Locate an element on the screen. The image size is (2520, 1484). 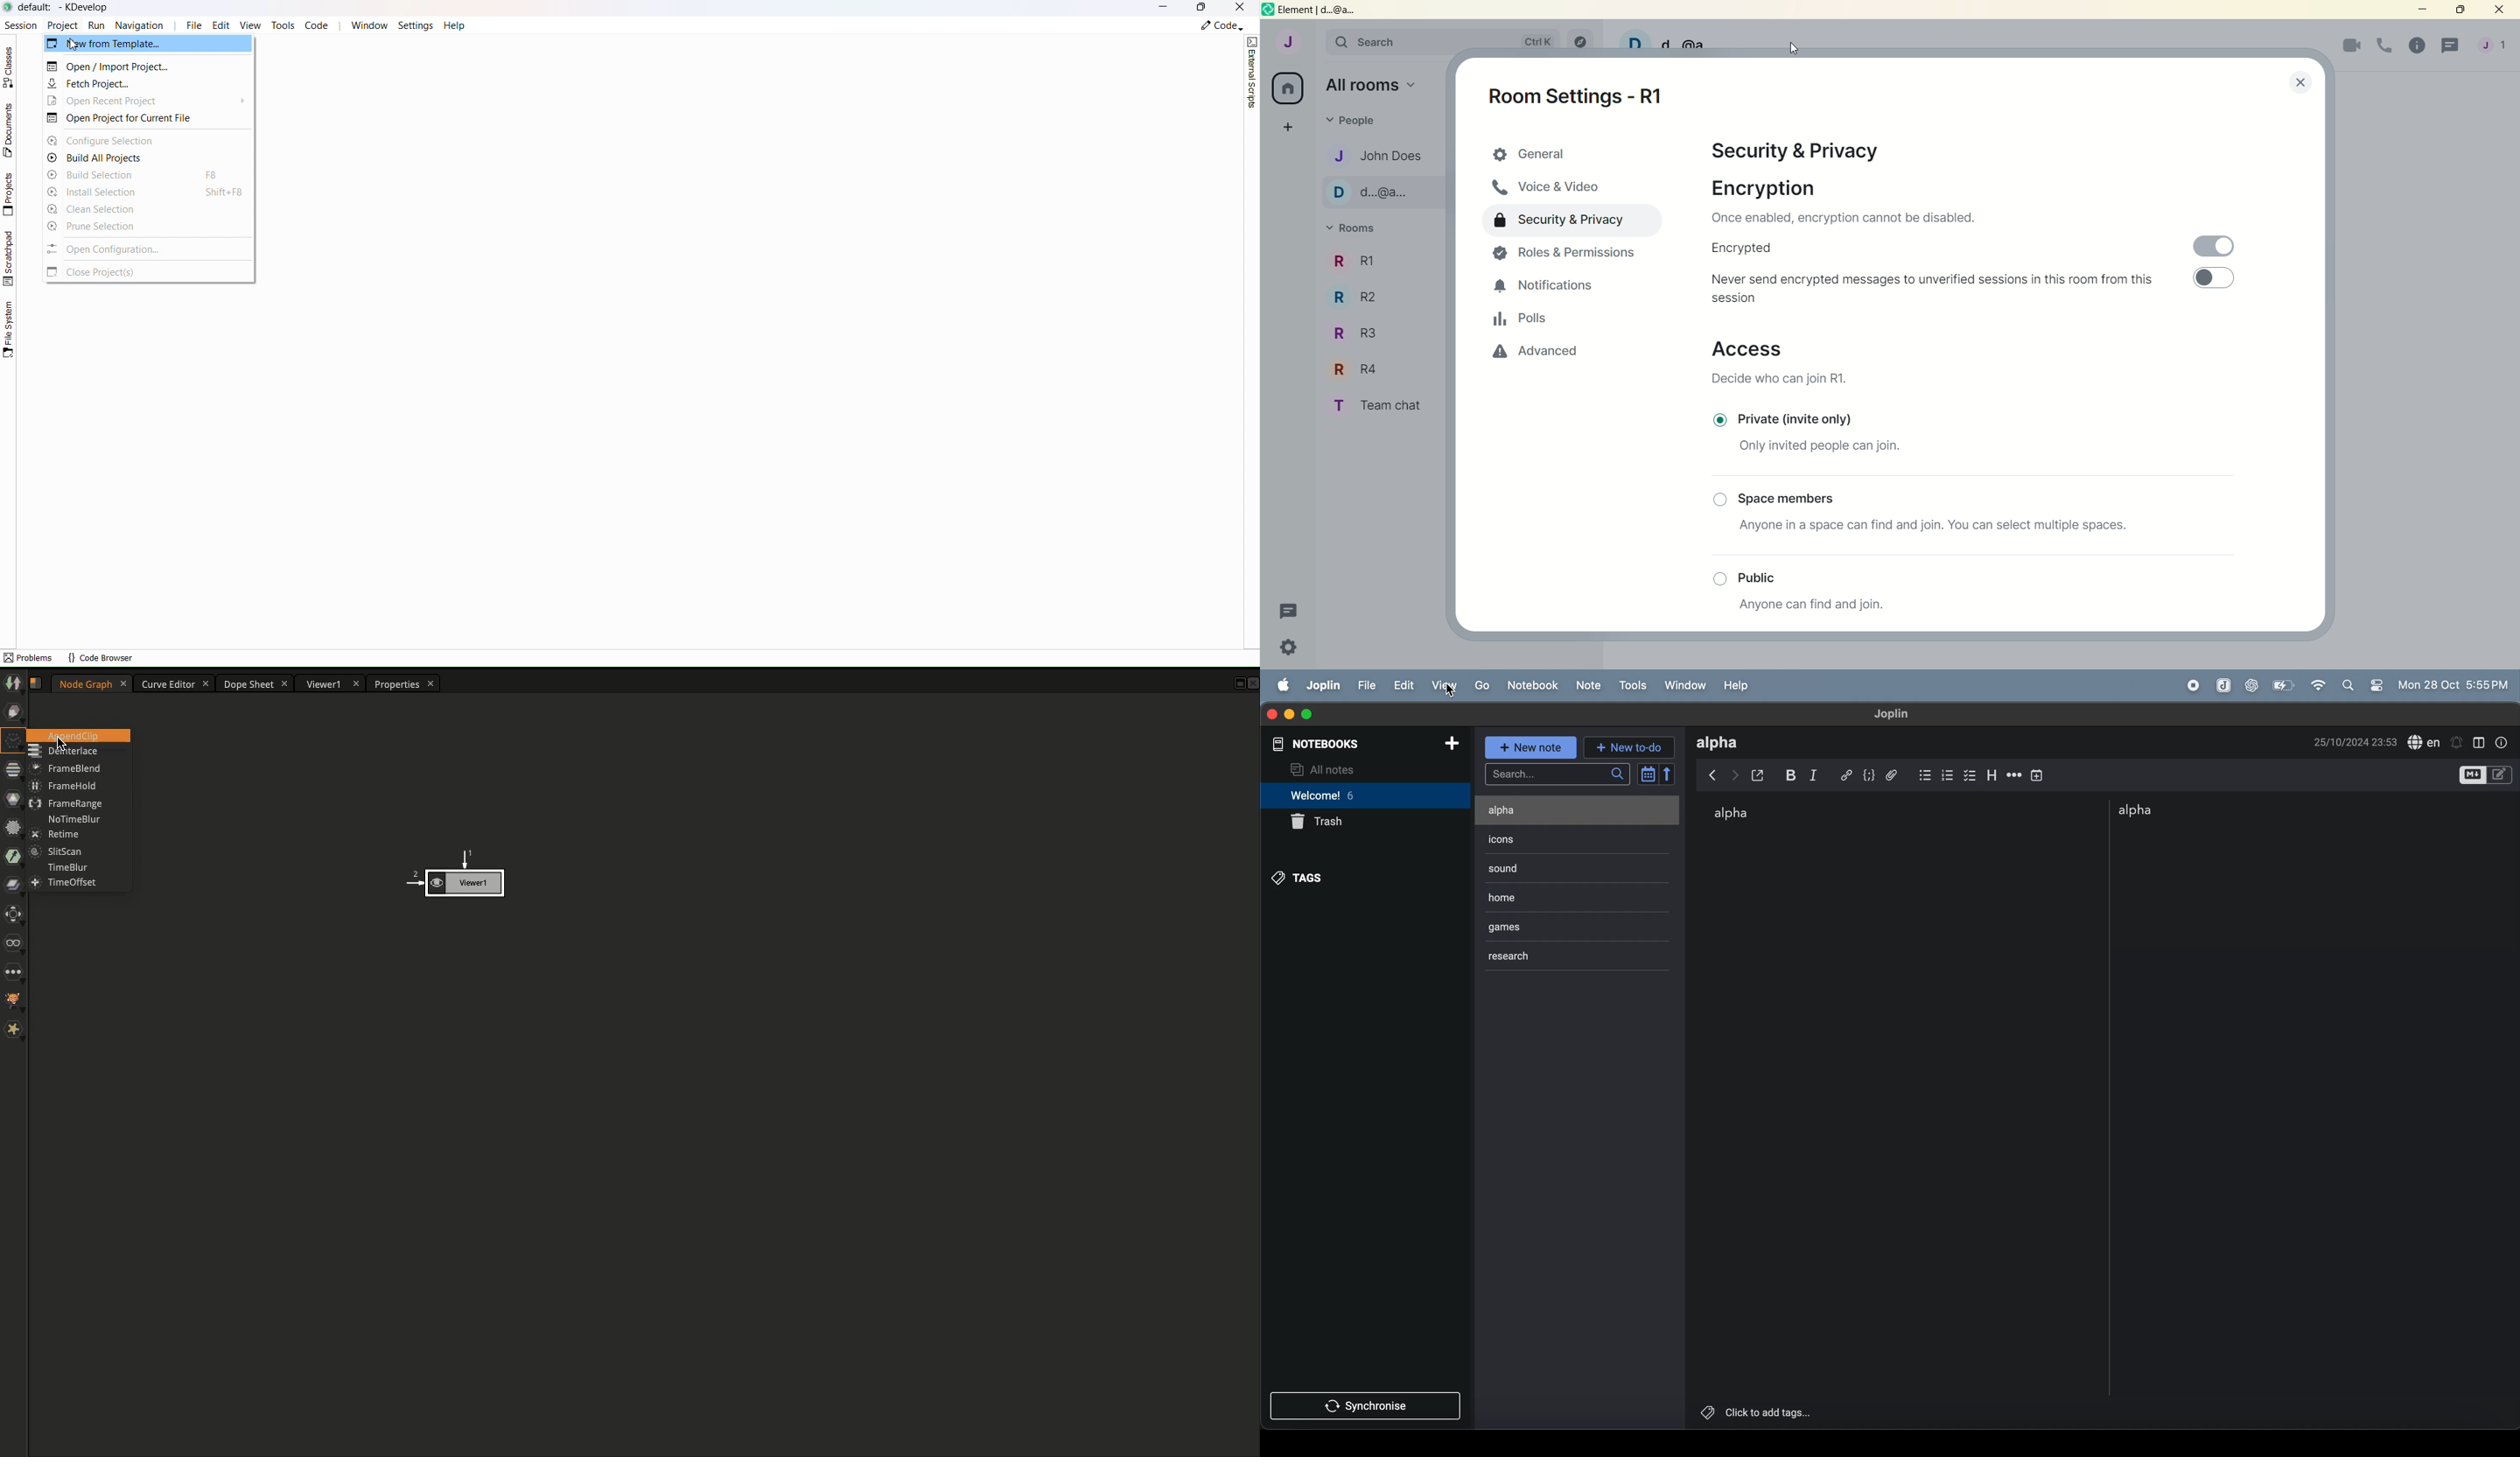
Encrypted is located at coordinates (1746, 247).